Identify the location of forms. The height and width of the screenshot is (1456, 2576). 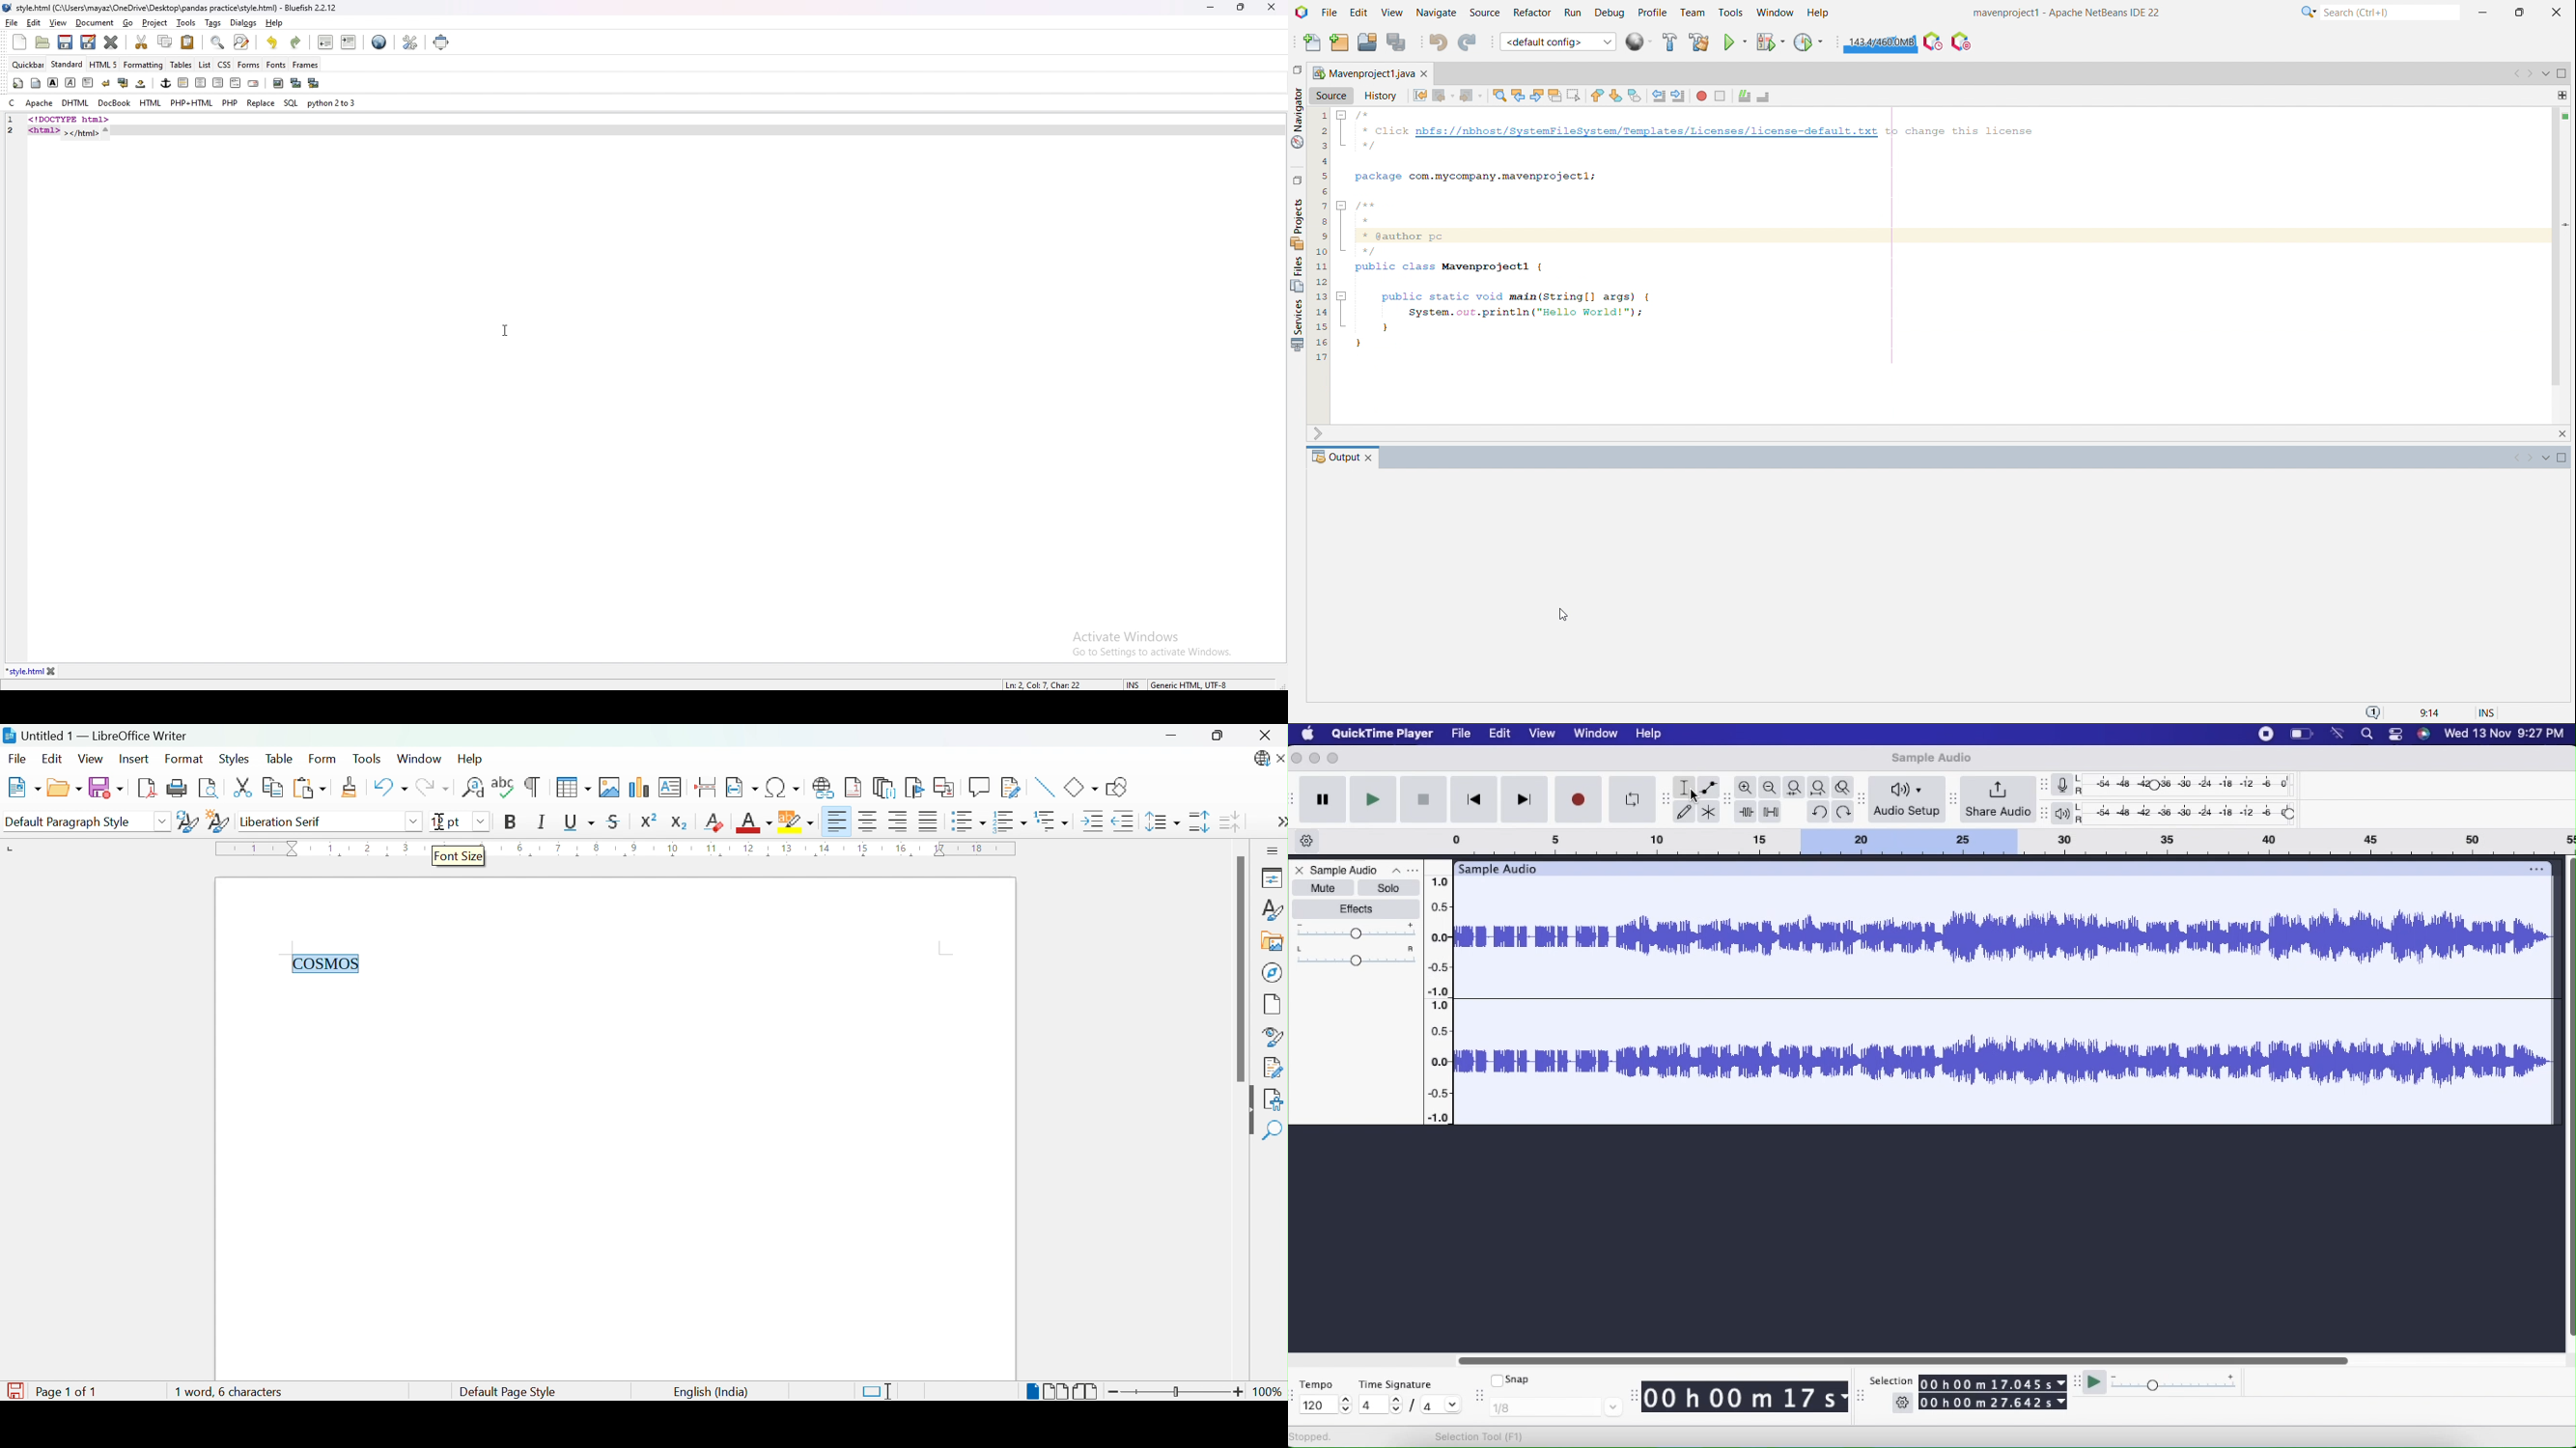
(249, 64).